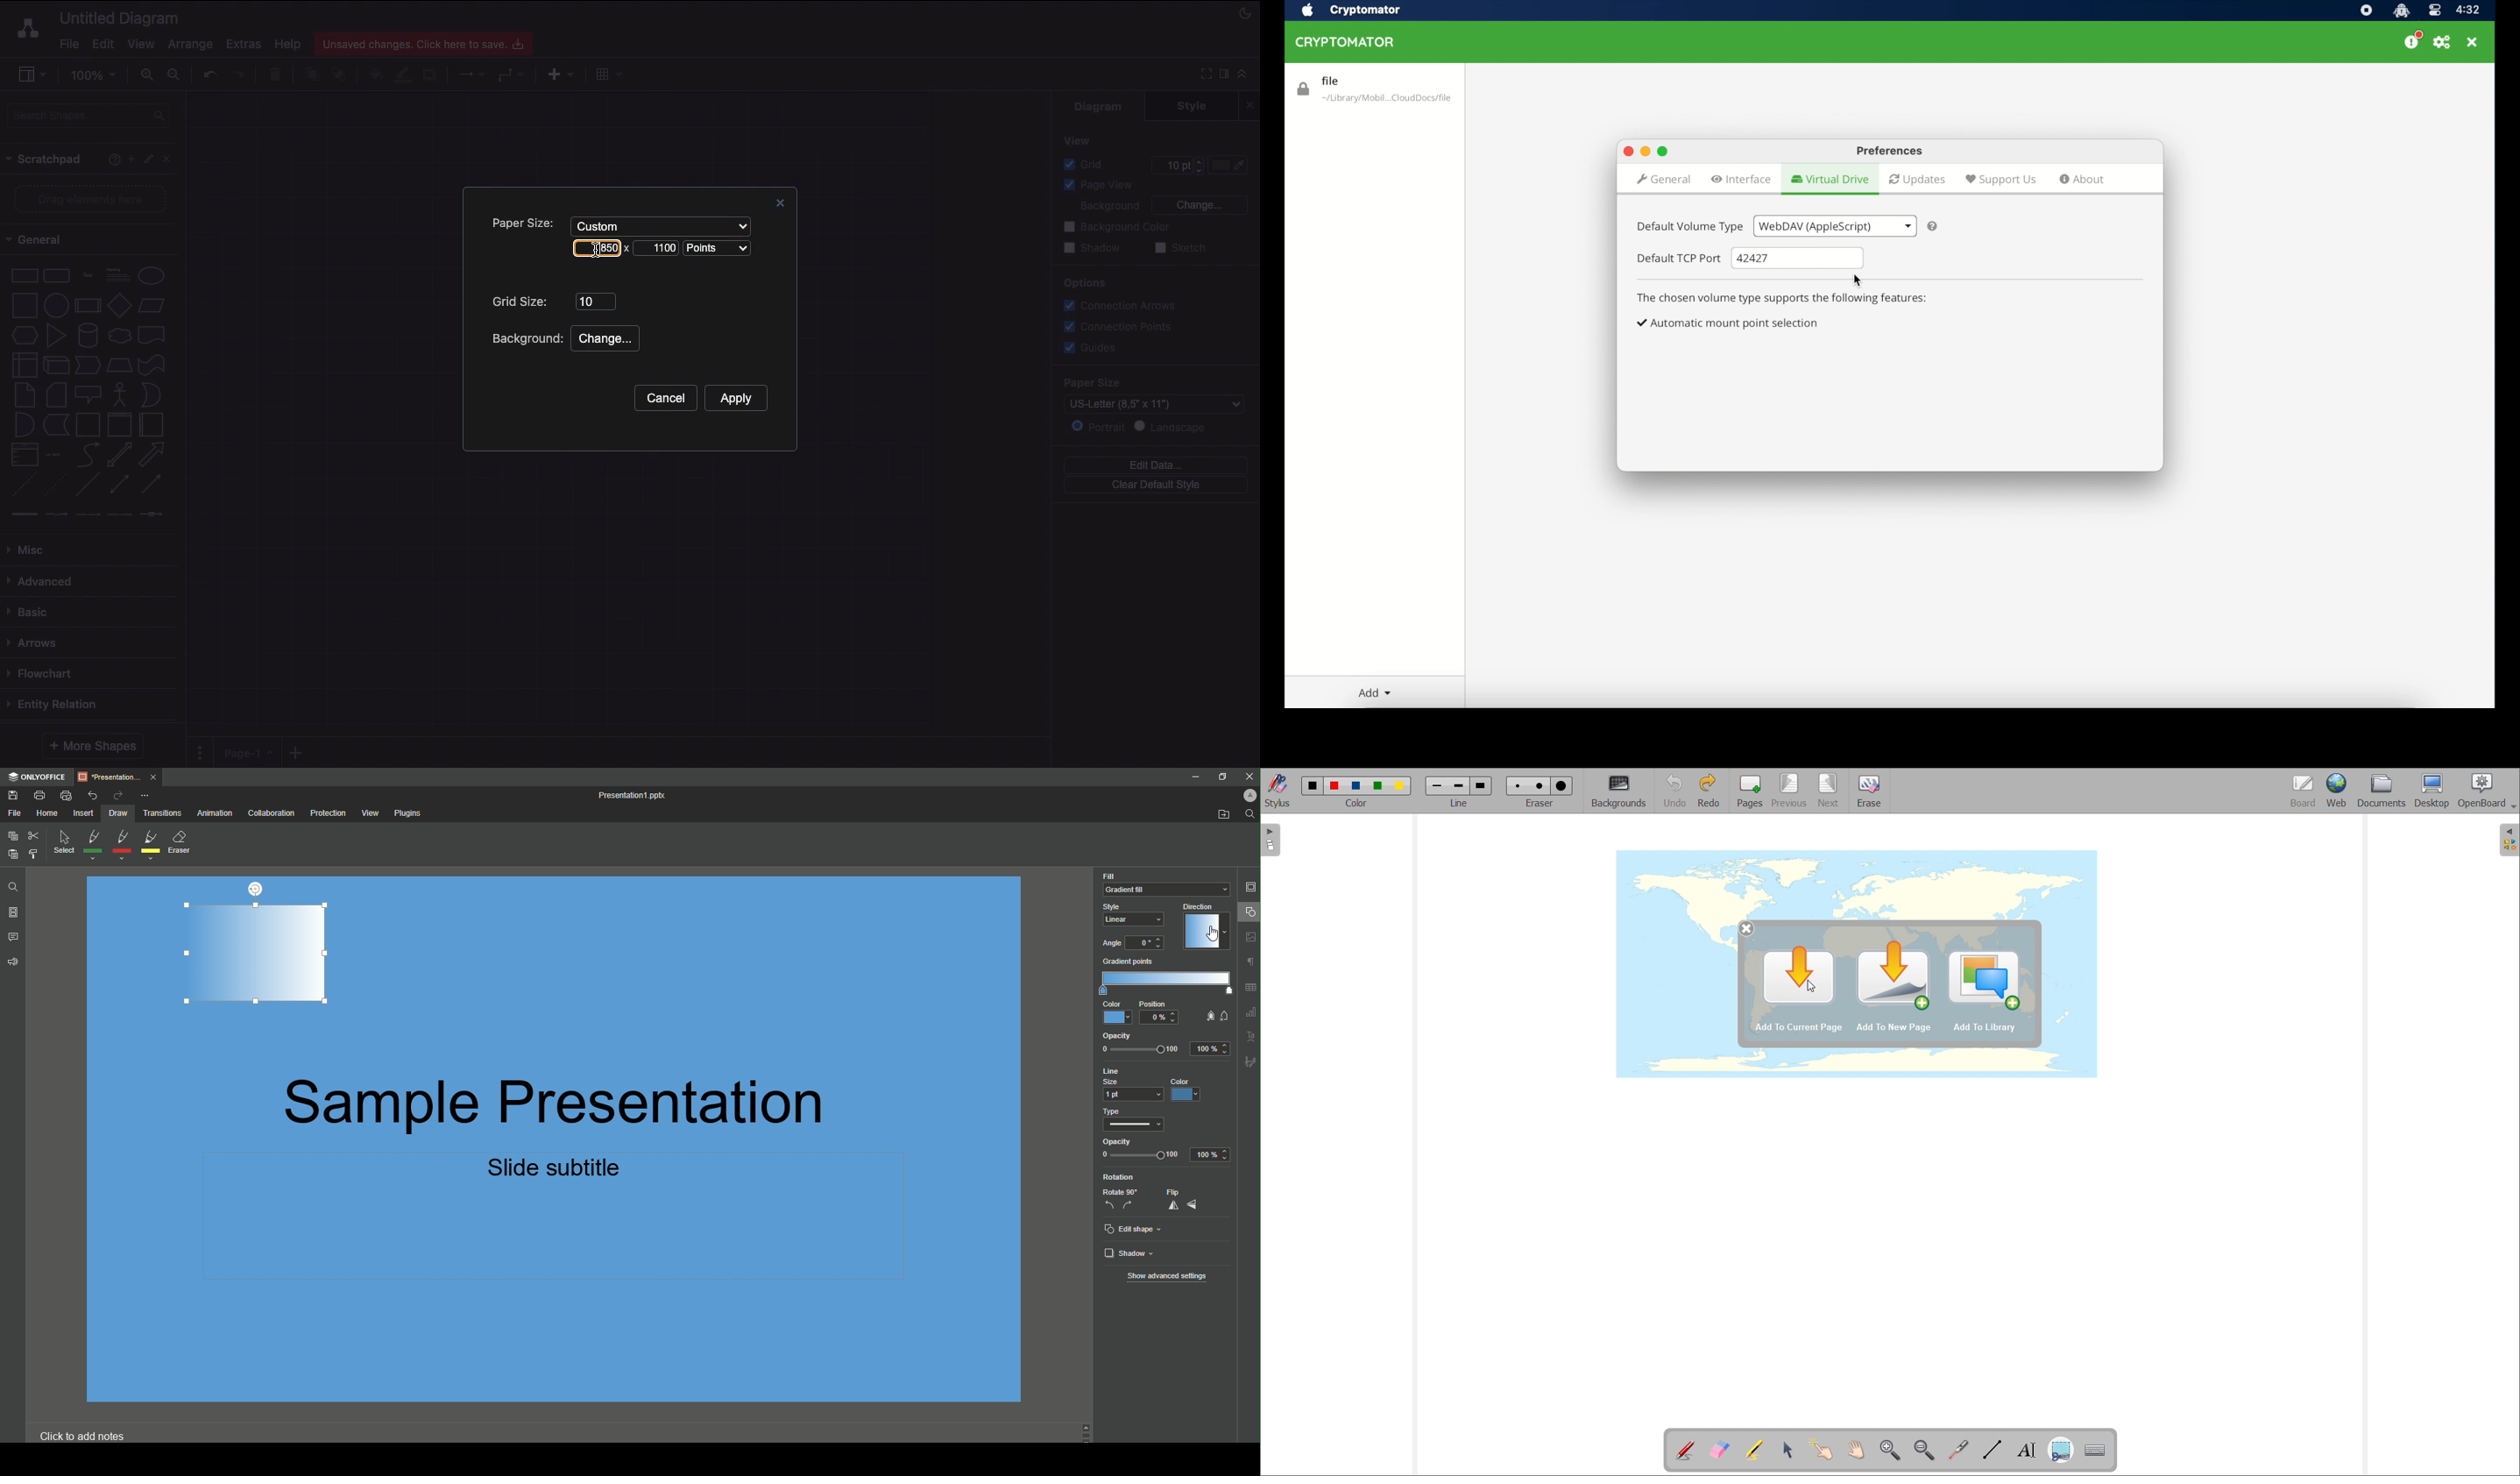 The width and height of the screenshot is (2520, 1484). Describe the element at coordinates (1204, 73) in the screenshot. I see `Full screen` at that location.